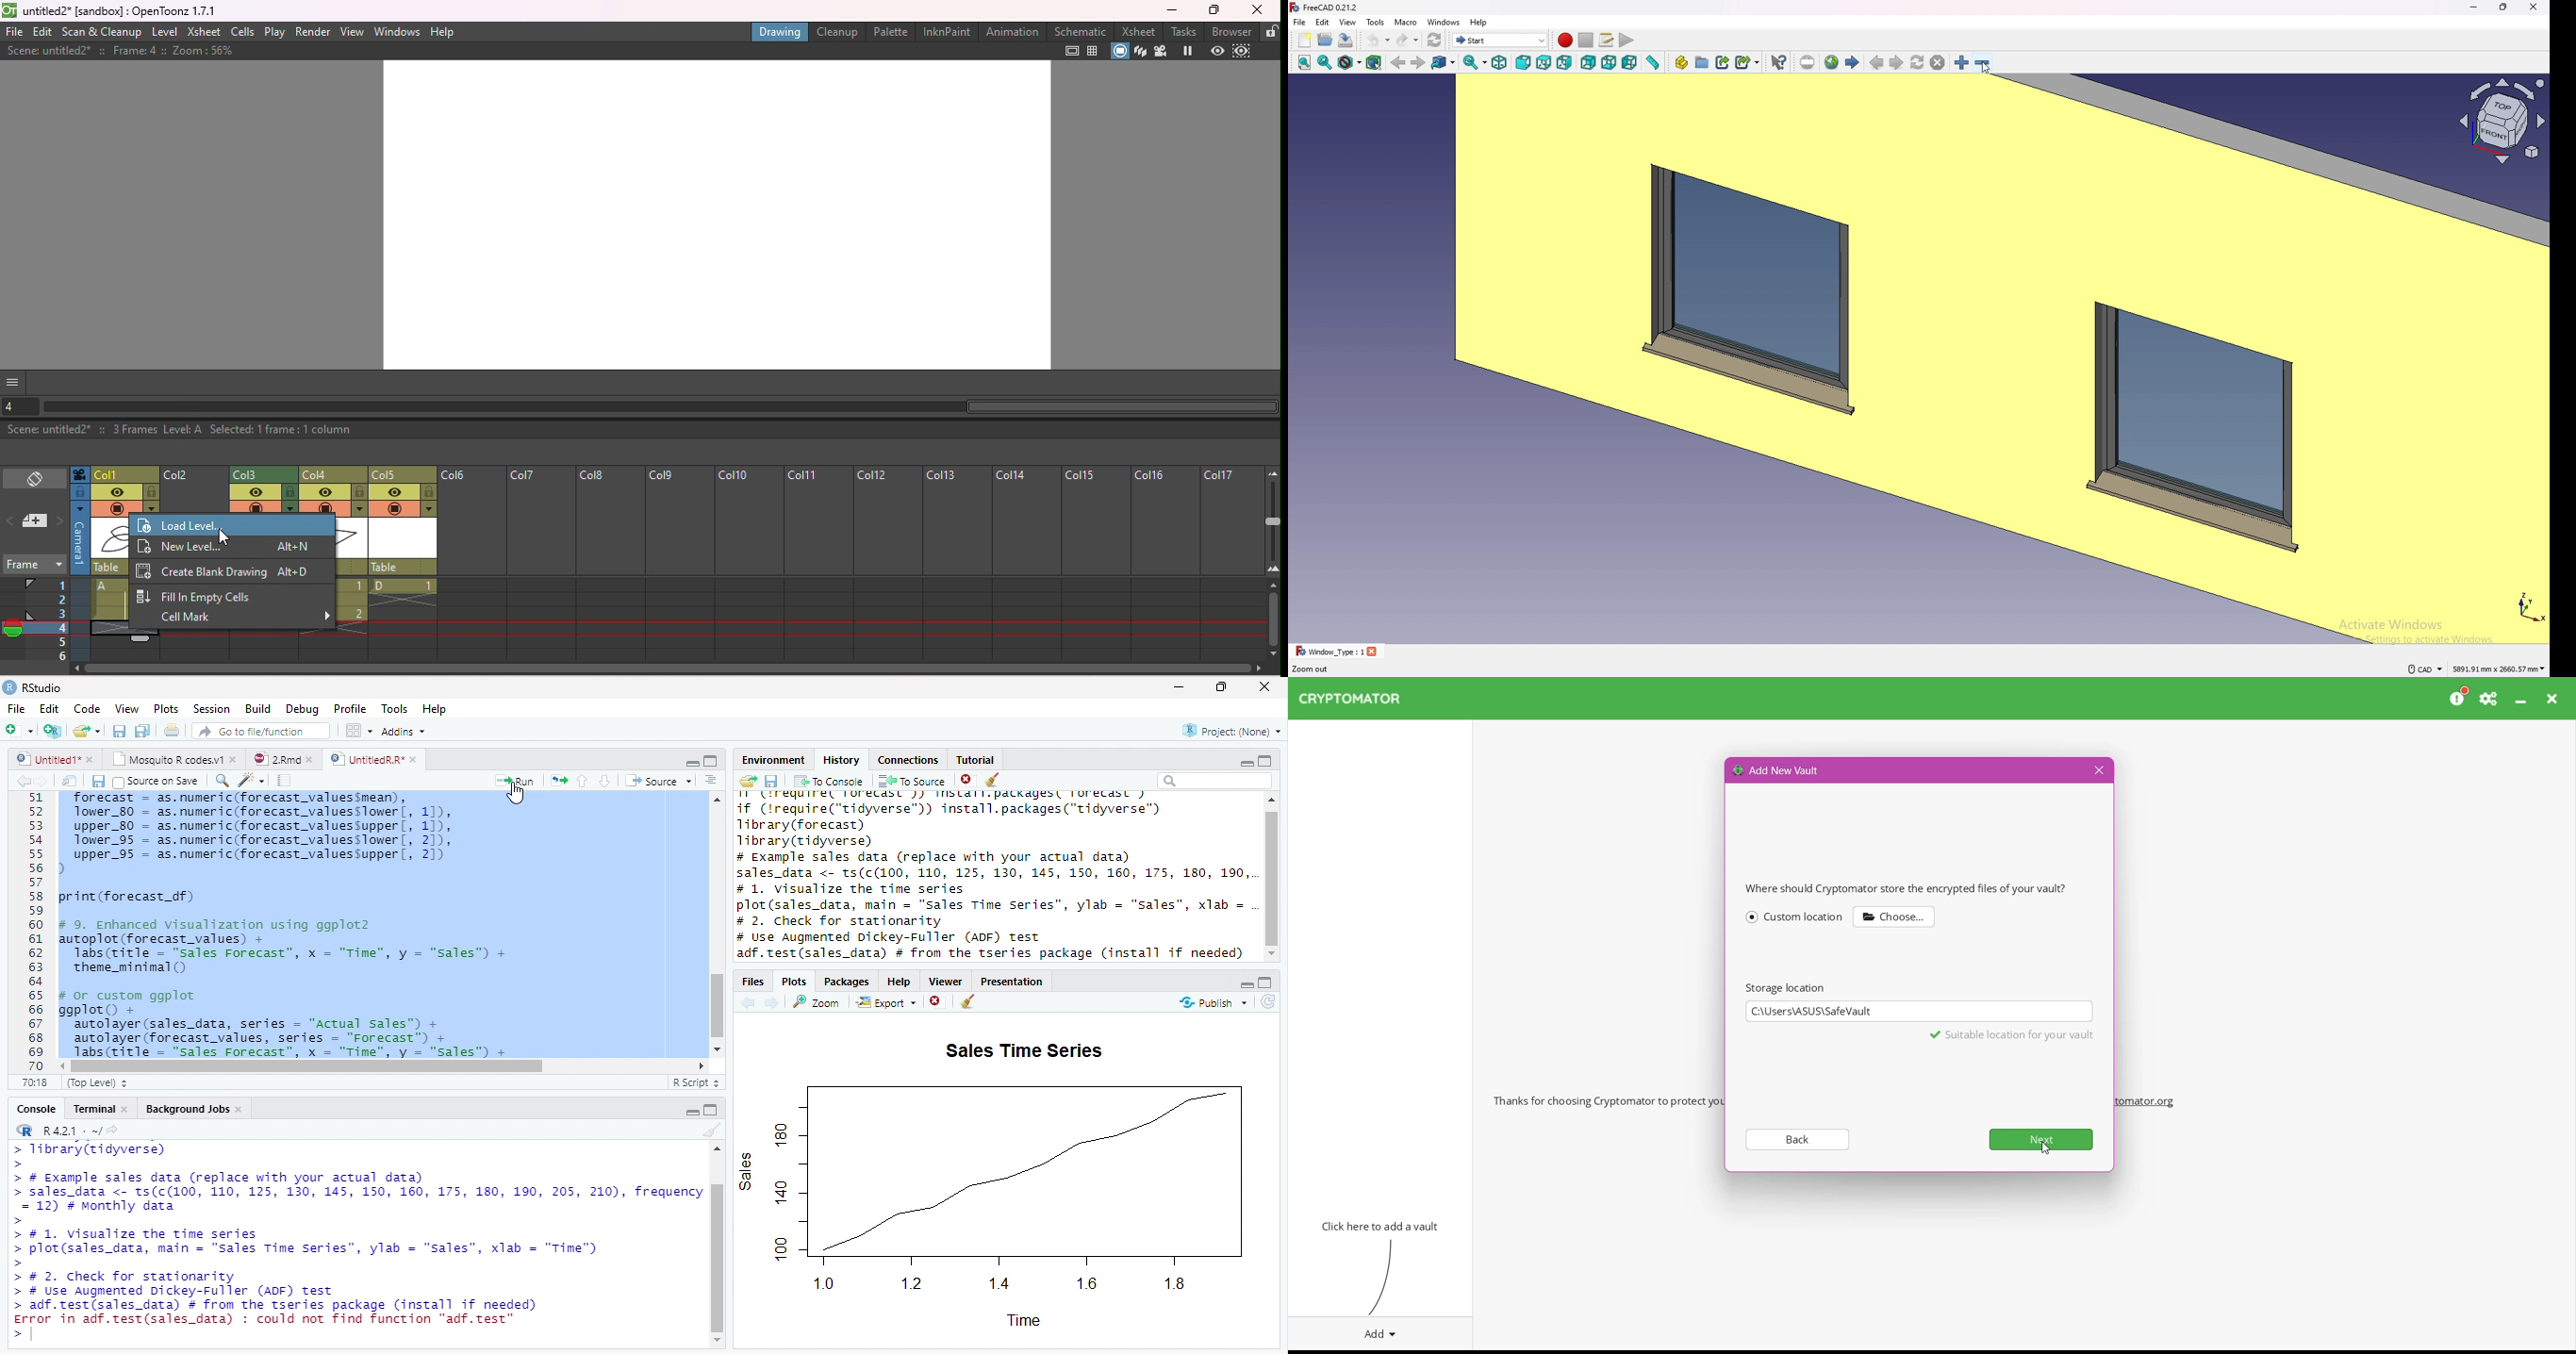 This screenshot has height=1372, width=2576. I want to click on Untitled1, so click(55, 759).